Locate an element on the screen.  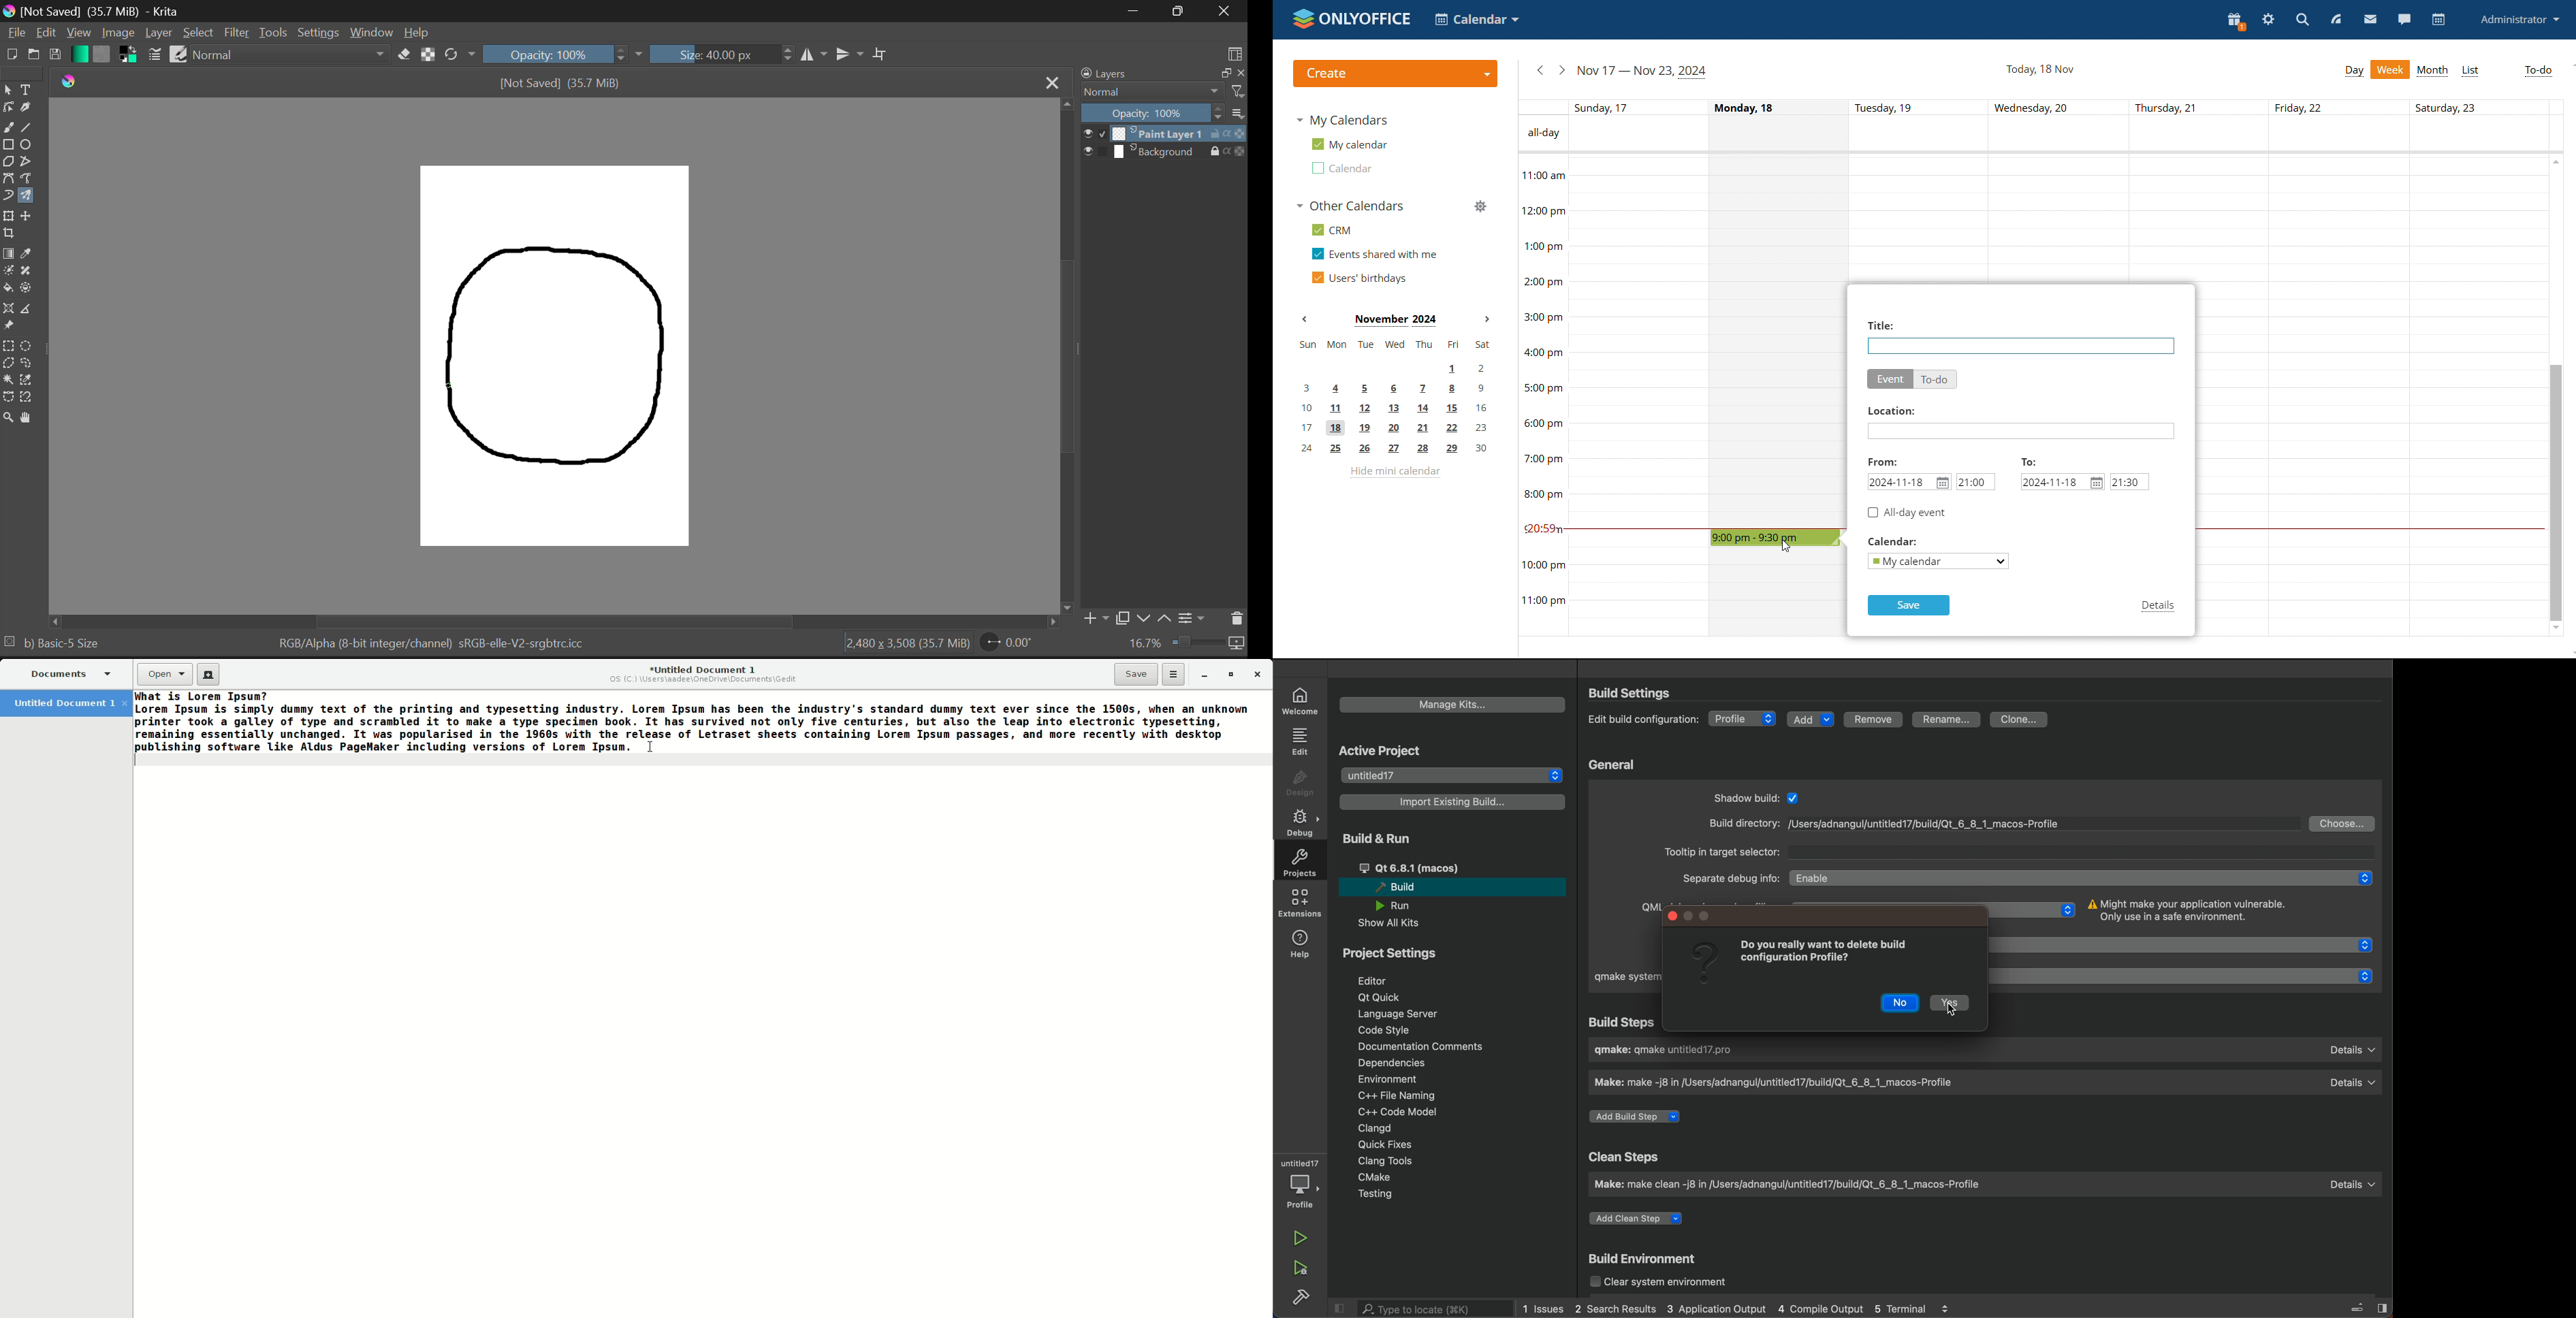
Crop is located at coordinates (882, 54).